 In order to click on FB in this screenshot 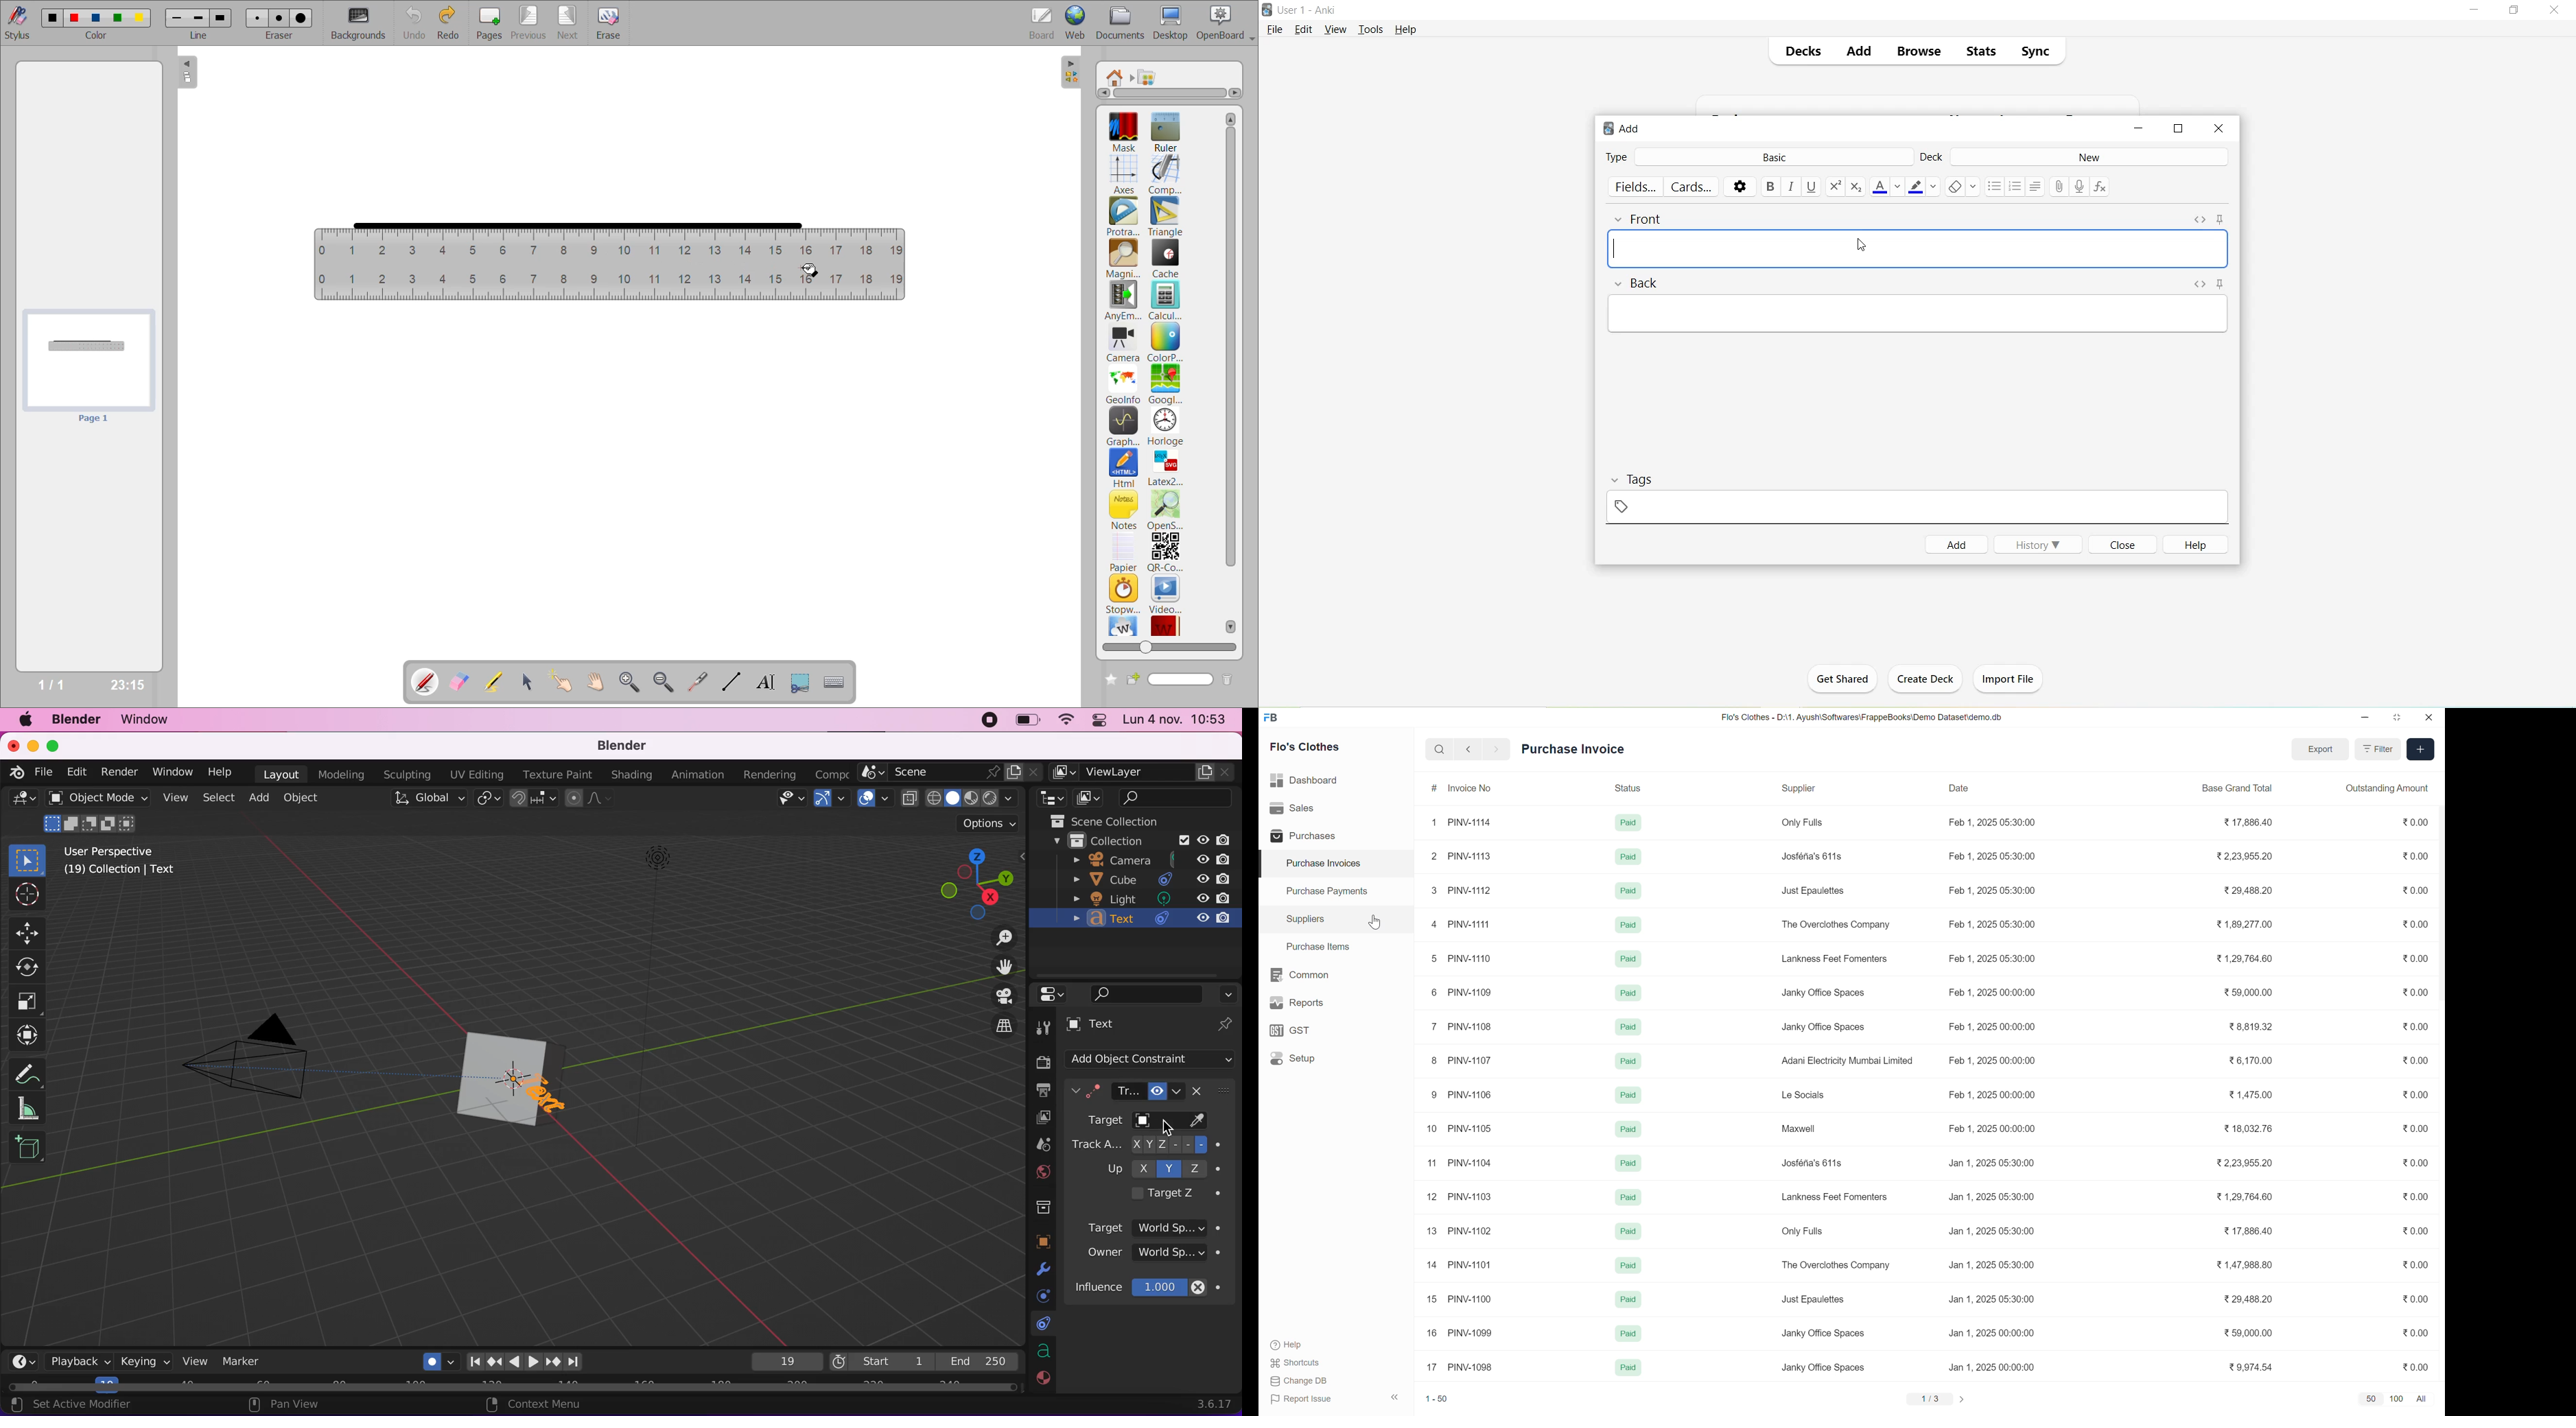, I will do `click(1271, 718)`.